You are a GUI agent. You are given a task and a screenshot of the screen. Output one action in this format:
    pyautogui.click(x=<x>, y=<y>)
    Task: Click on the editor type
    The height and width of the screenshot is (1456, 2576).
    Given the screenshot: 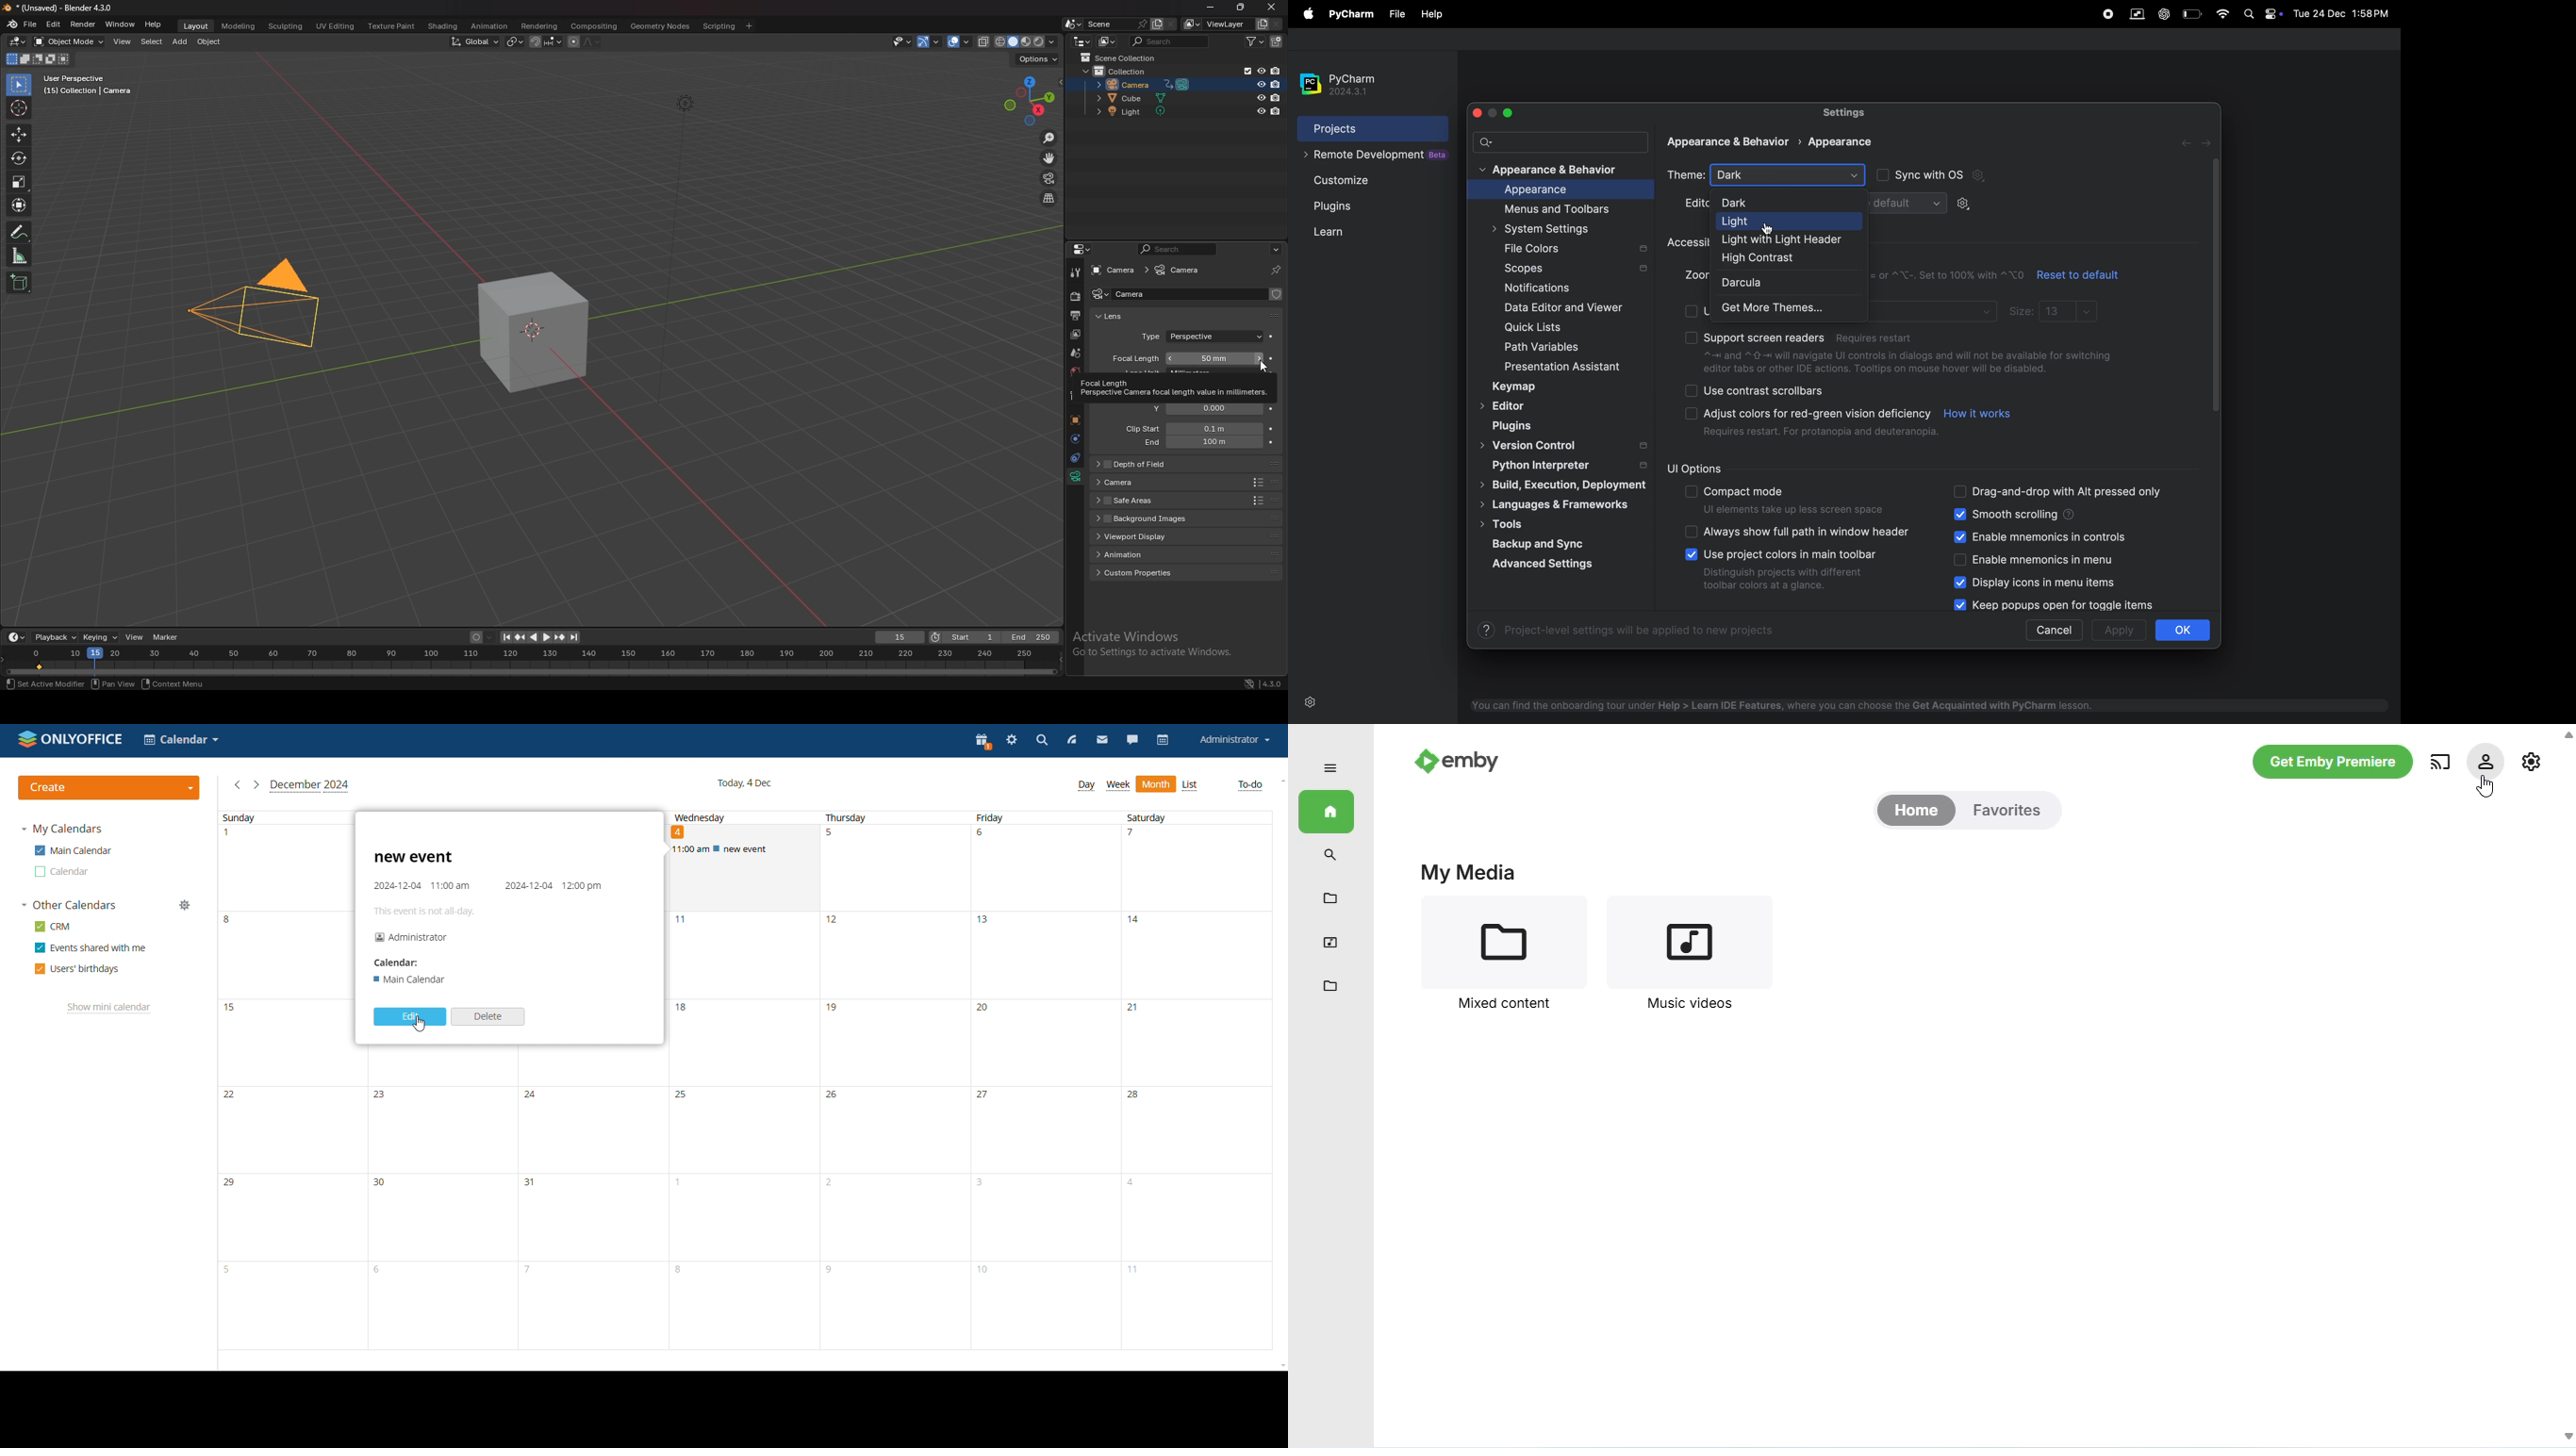 What is the action you would take?
    pyautogui.click(x=1083, y=249)
    